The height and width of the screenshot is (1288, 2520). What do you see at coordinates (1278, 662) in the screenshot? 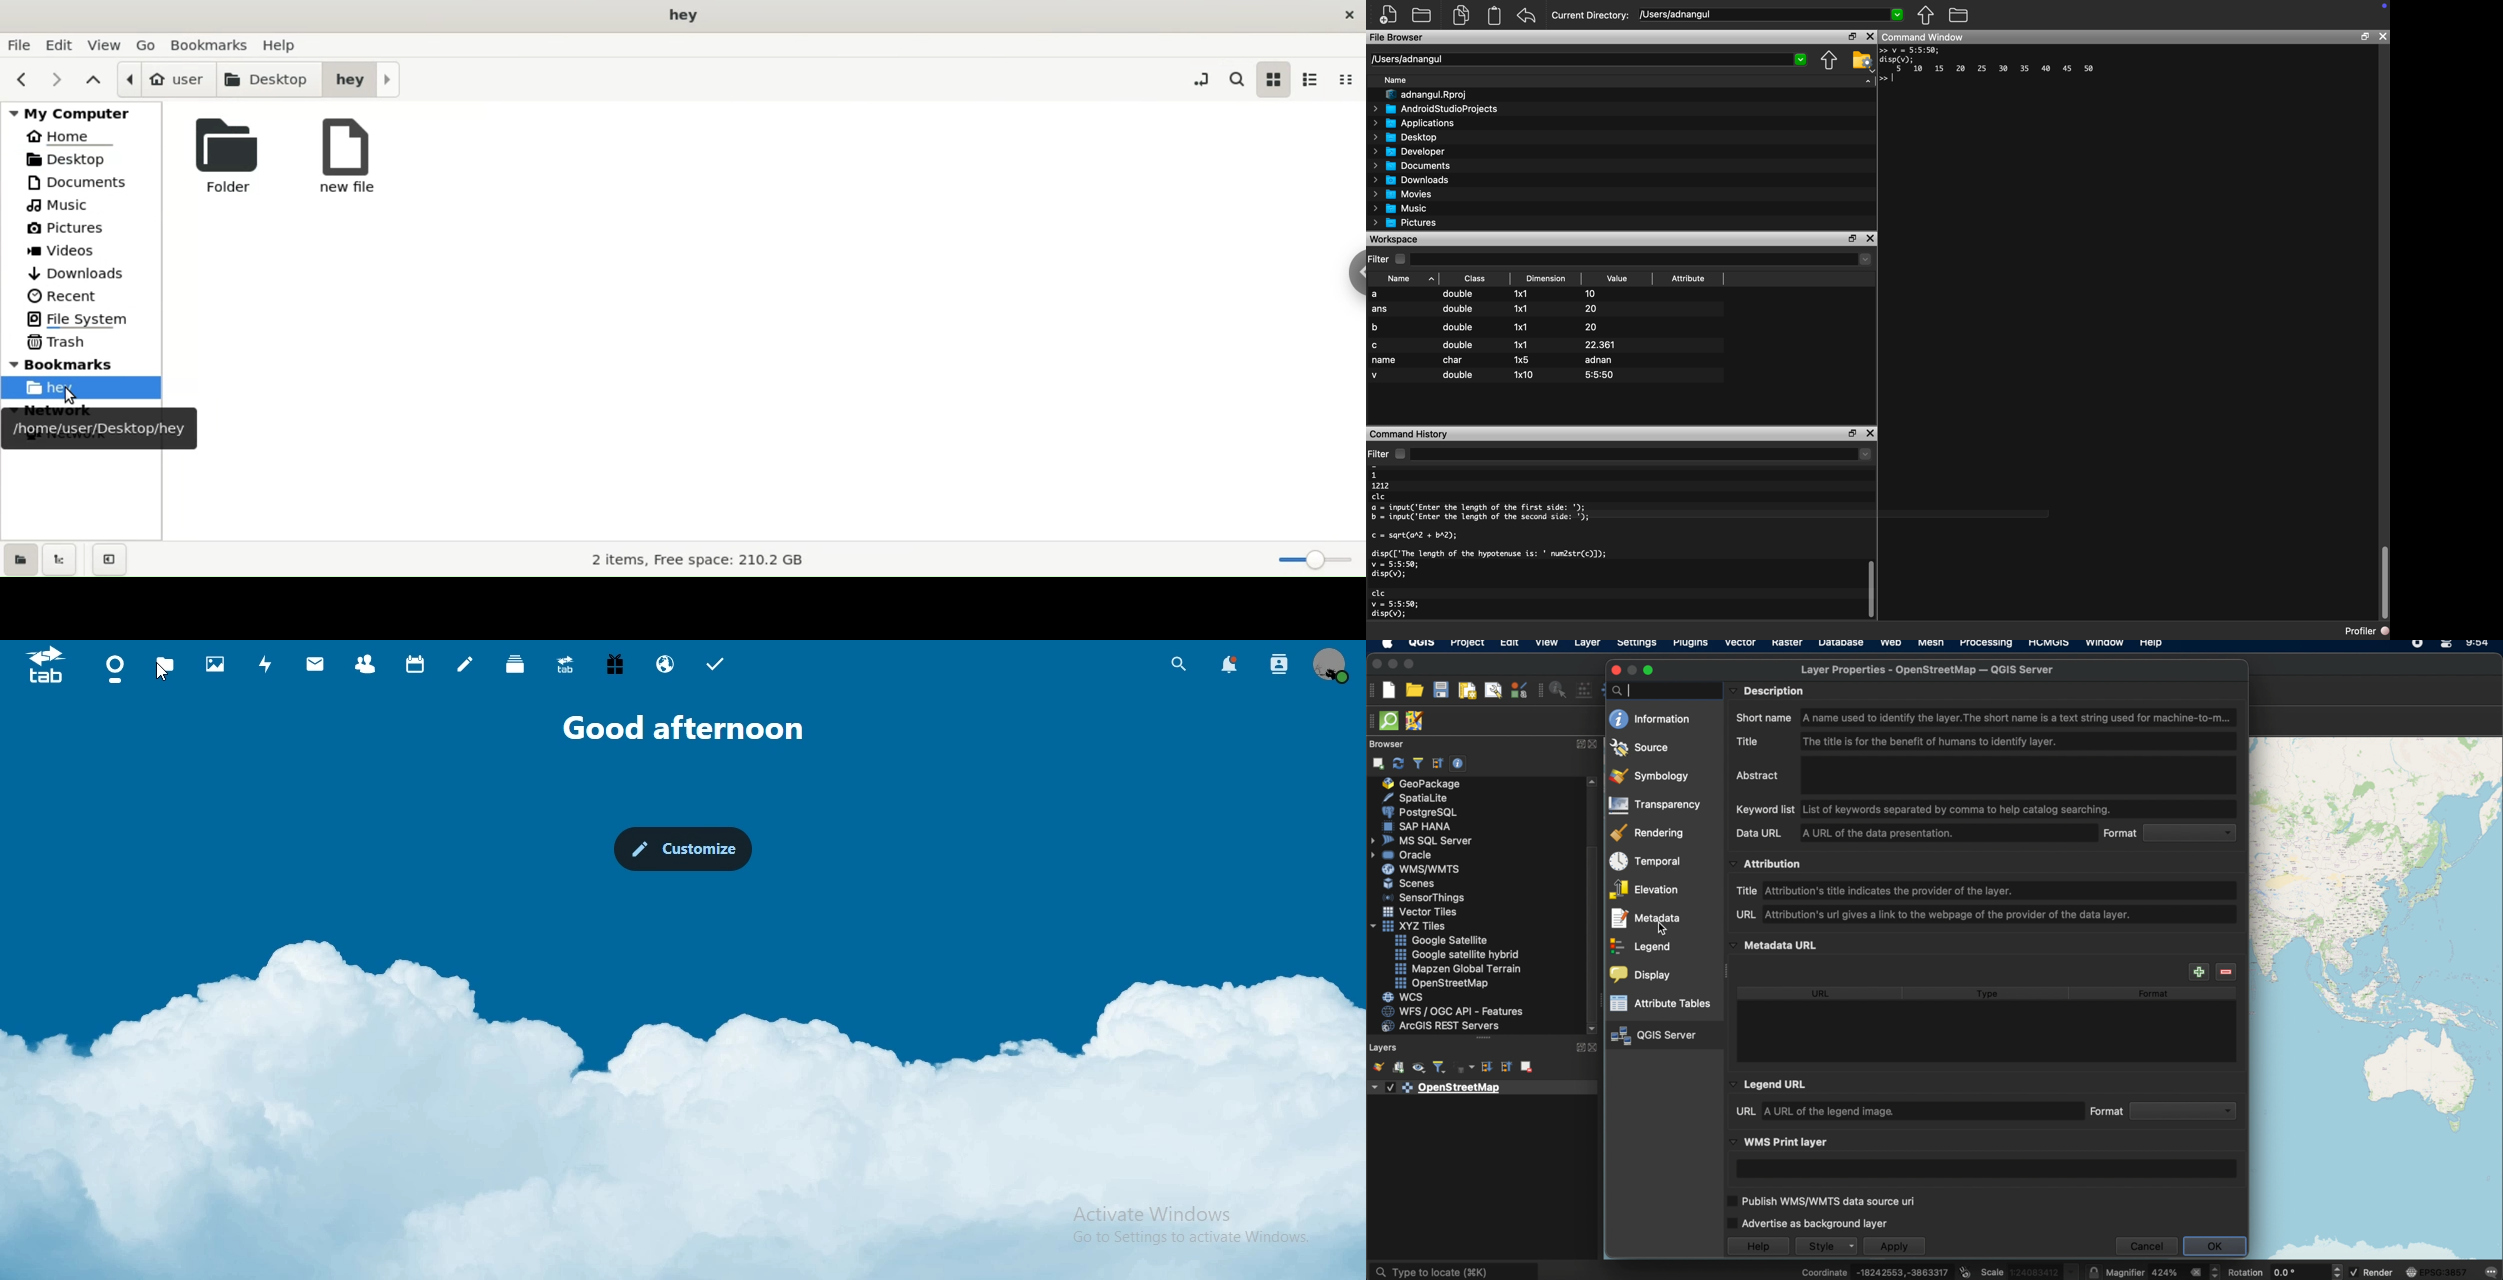
I see `search contacts` at bounding box center [1278, 662].